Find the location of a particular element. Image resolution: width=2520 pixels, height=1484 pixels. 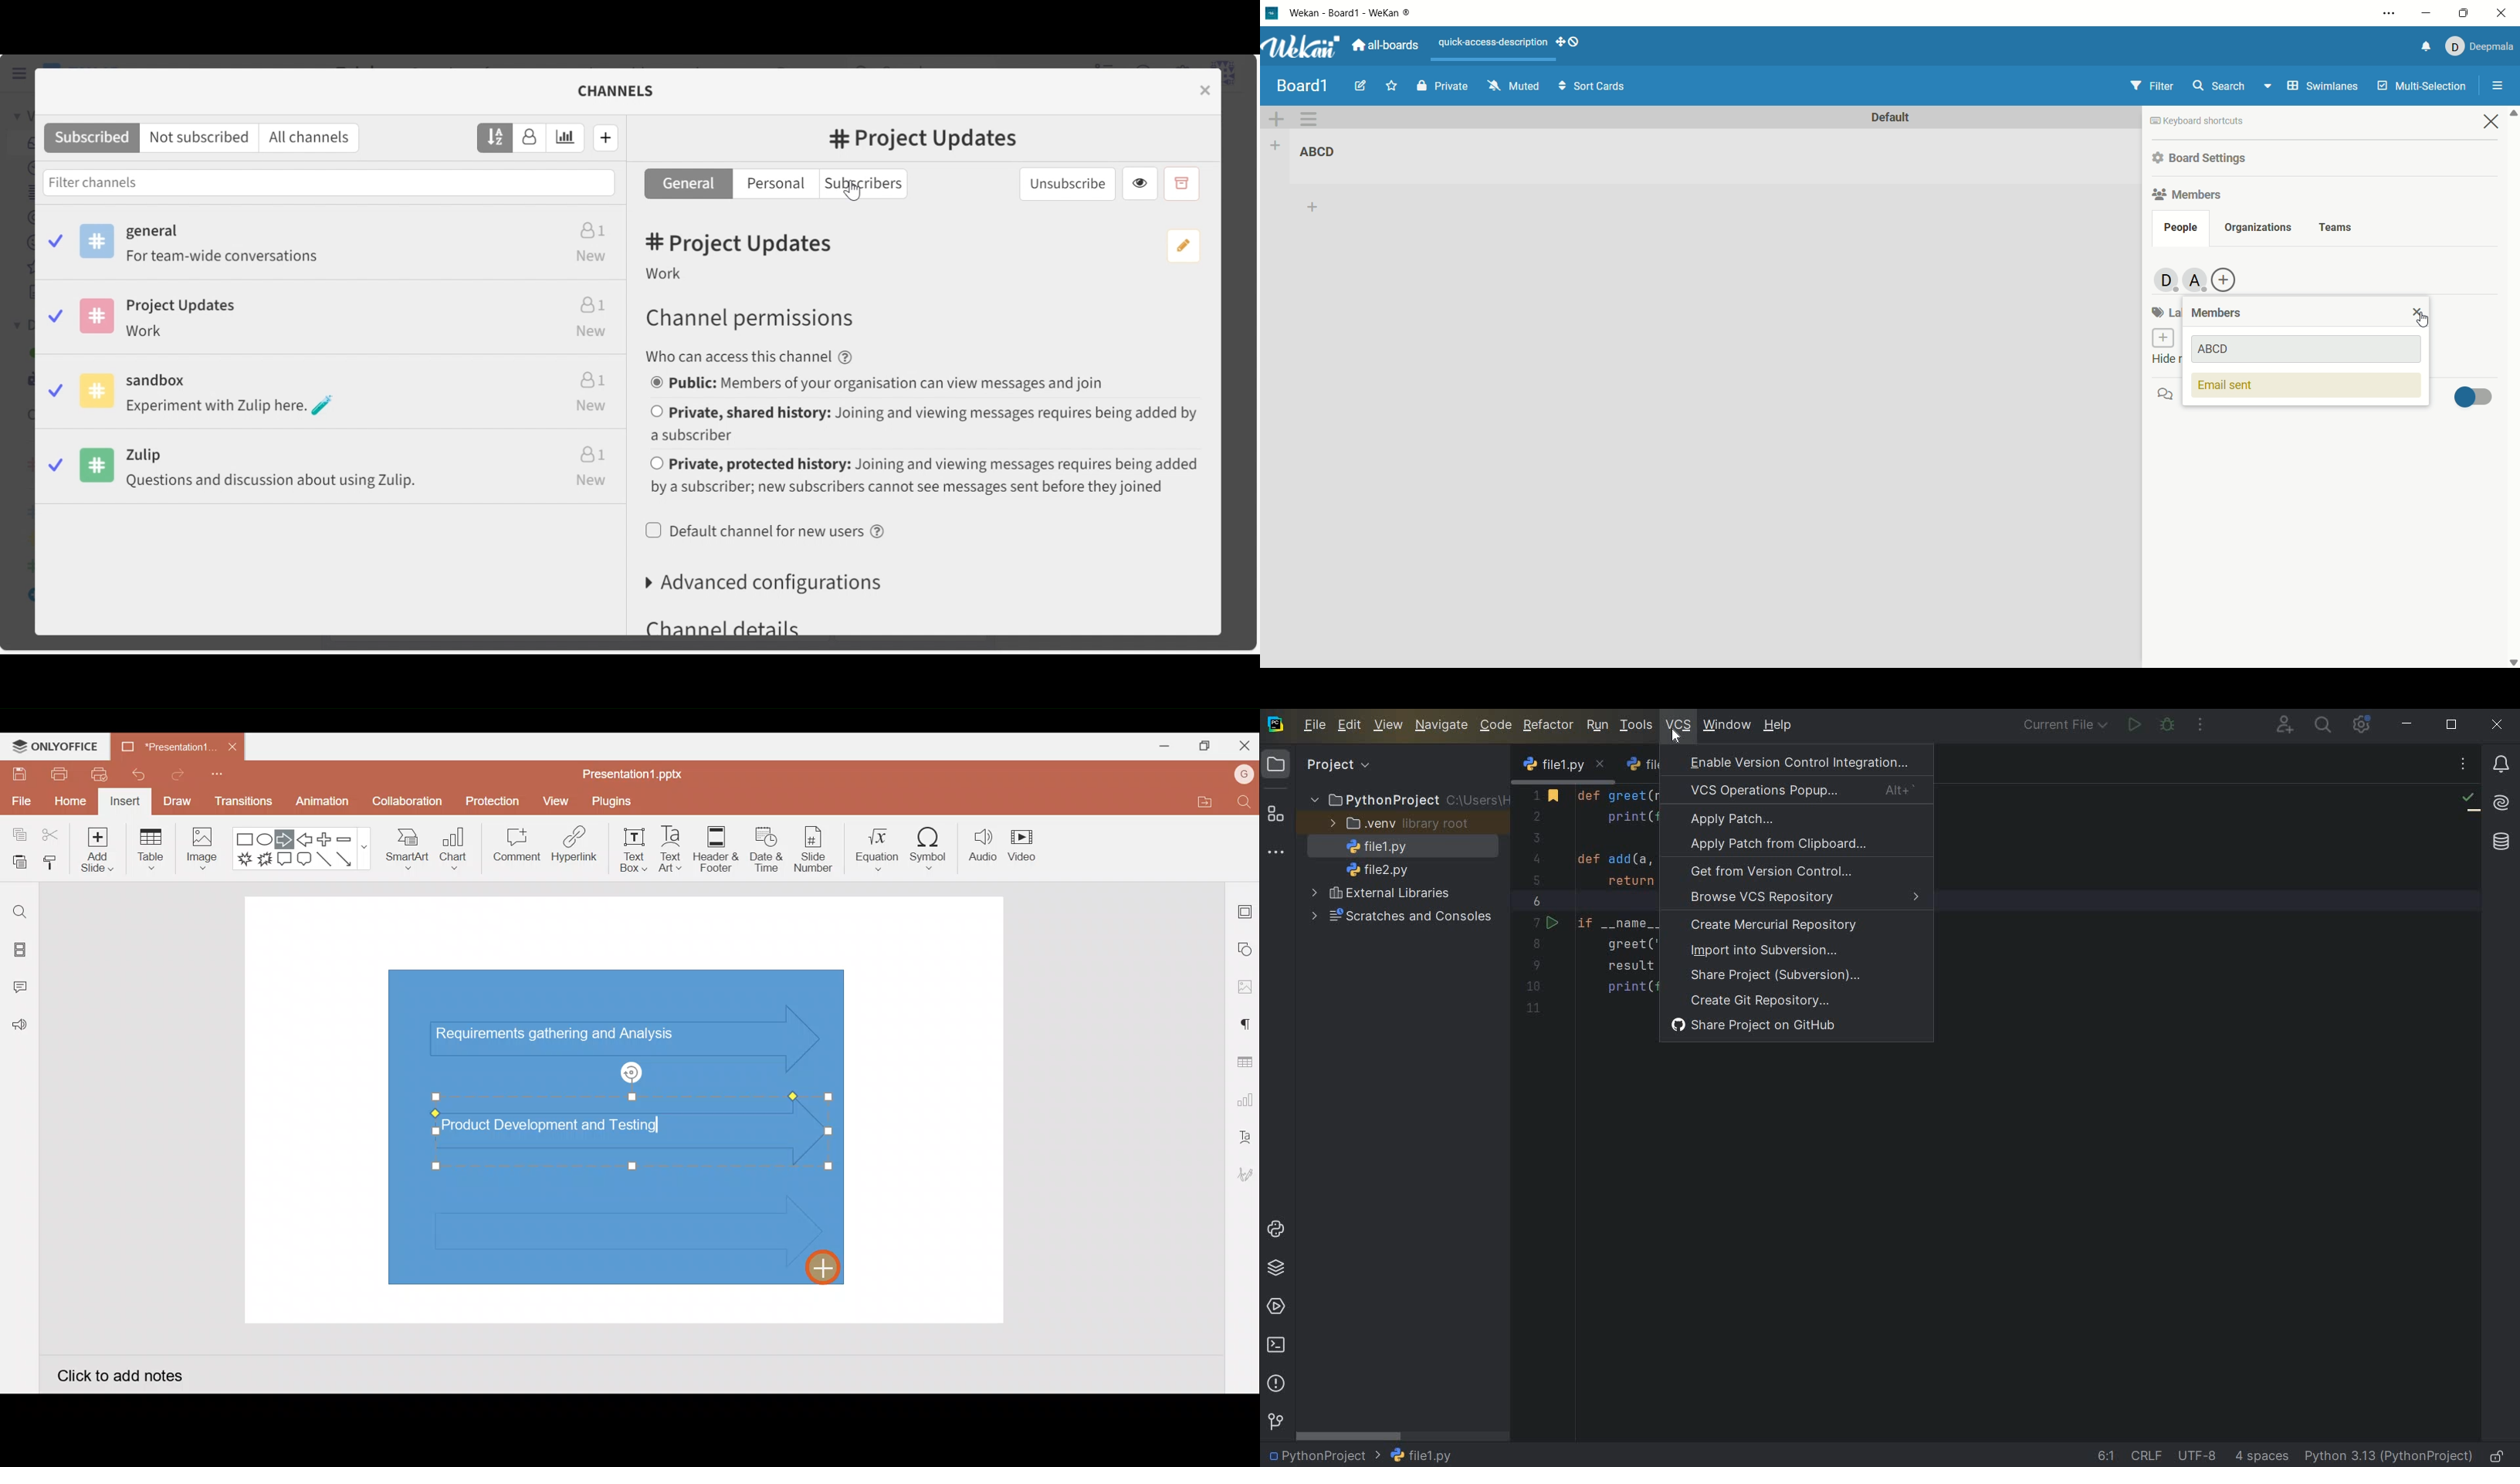

minimize is located at coordinates (2425, 12).